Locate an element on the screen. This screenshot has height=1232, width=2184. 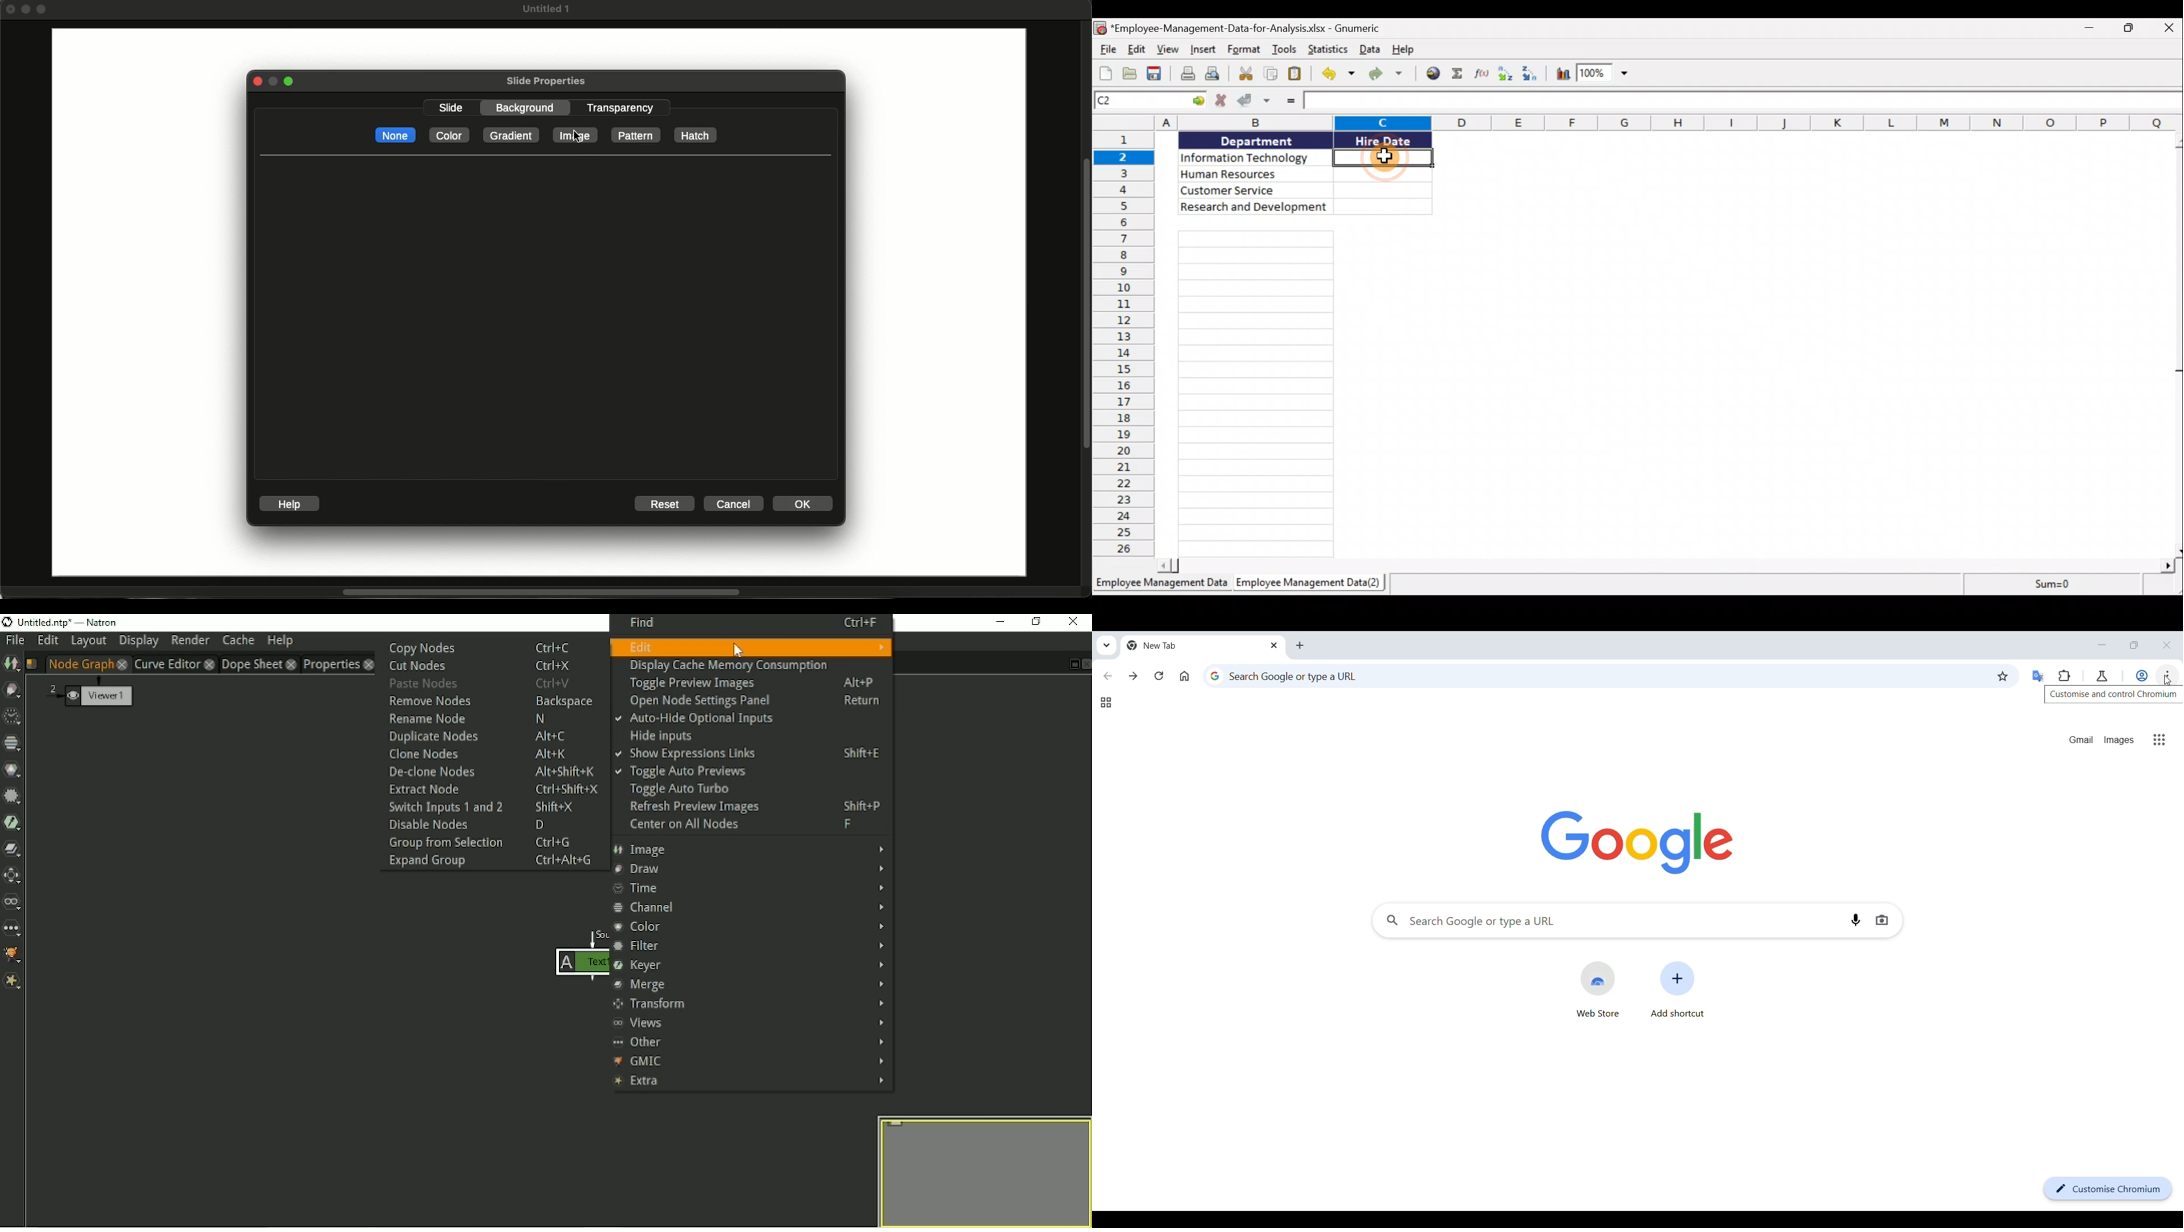
Customize Chromium  is located at coordinates (2110, 1189).